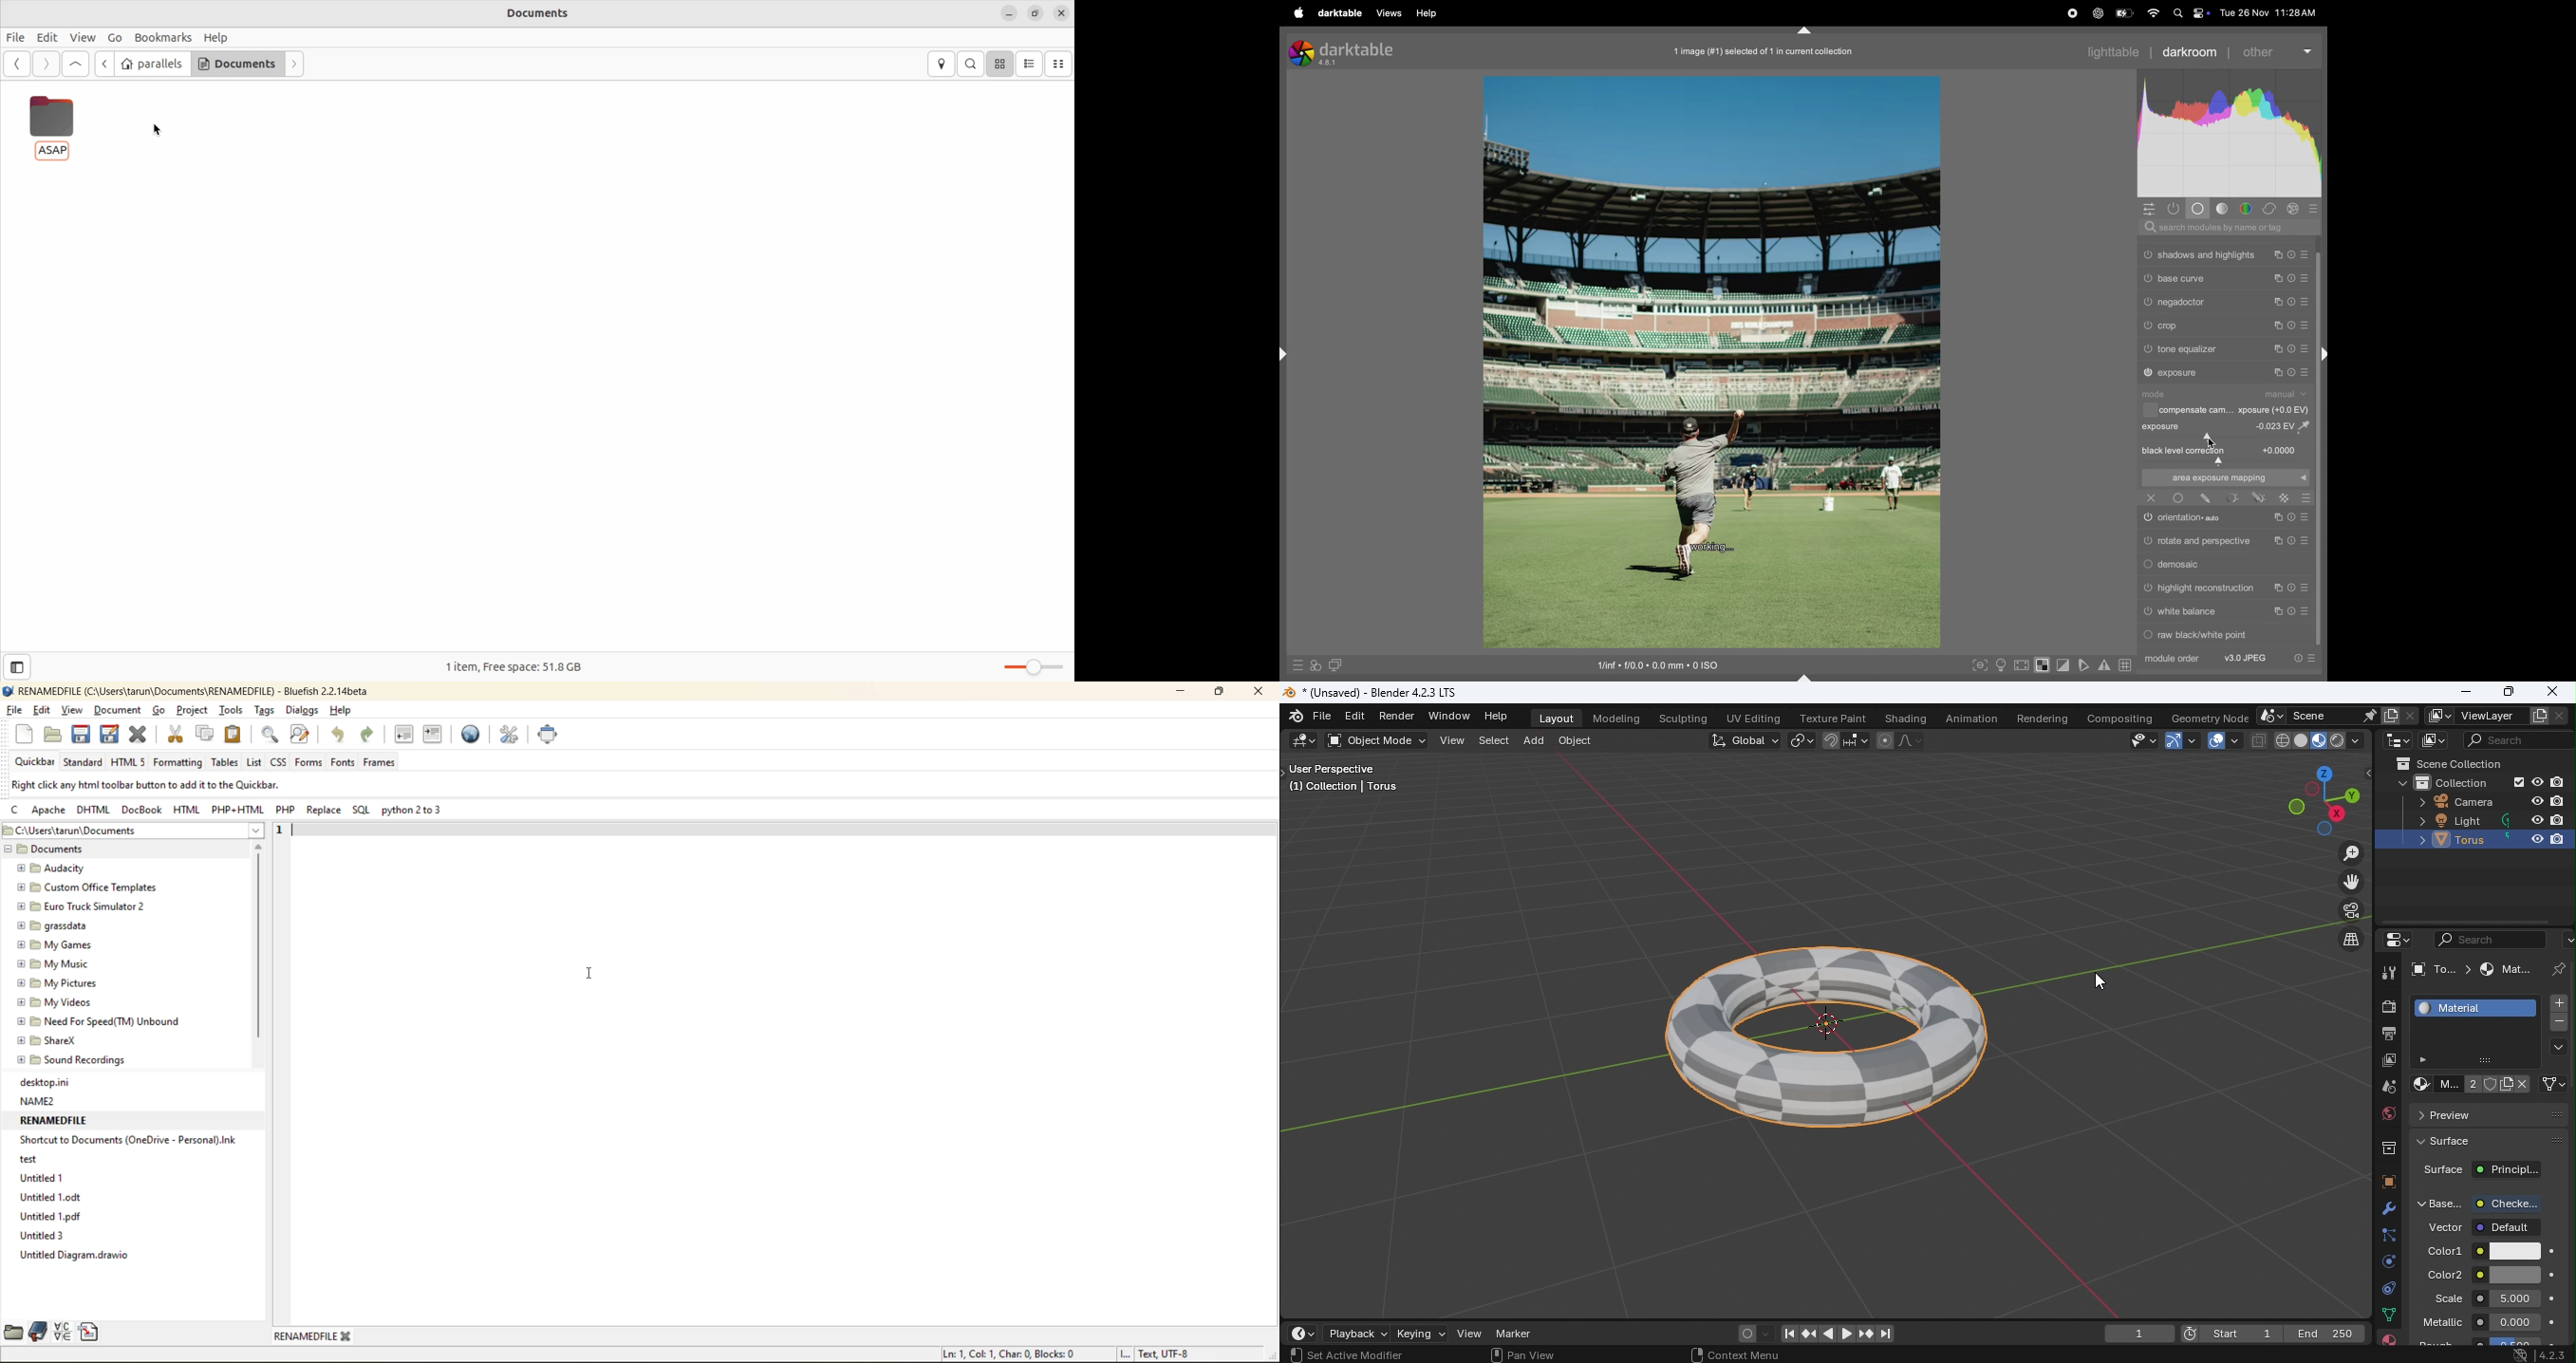 This screenshot has height=1372, width=2576. What do you see at coordinates (57, 1004) in the screenshot?
I see `My Videos` at bounding box center [57, 1004].